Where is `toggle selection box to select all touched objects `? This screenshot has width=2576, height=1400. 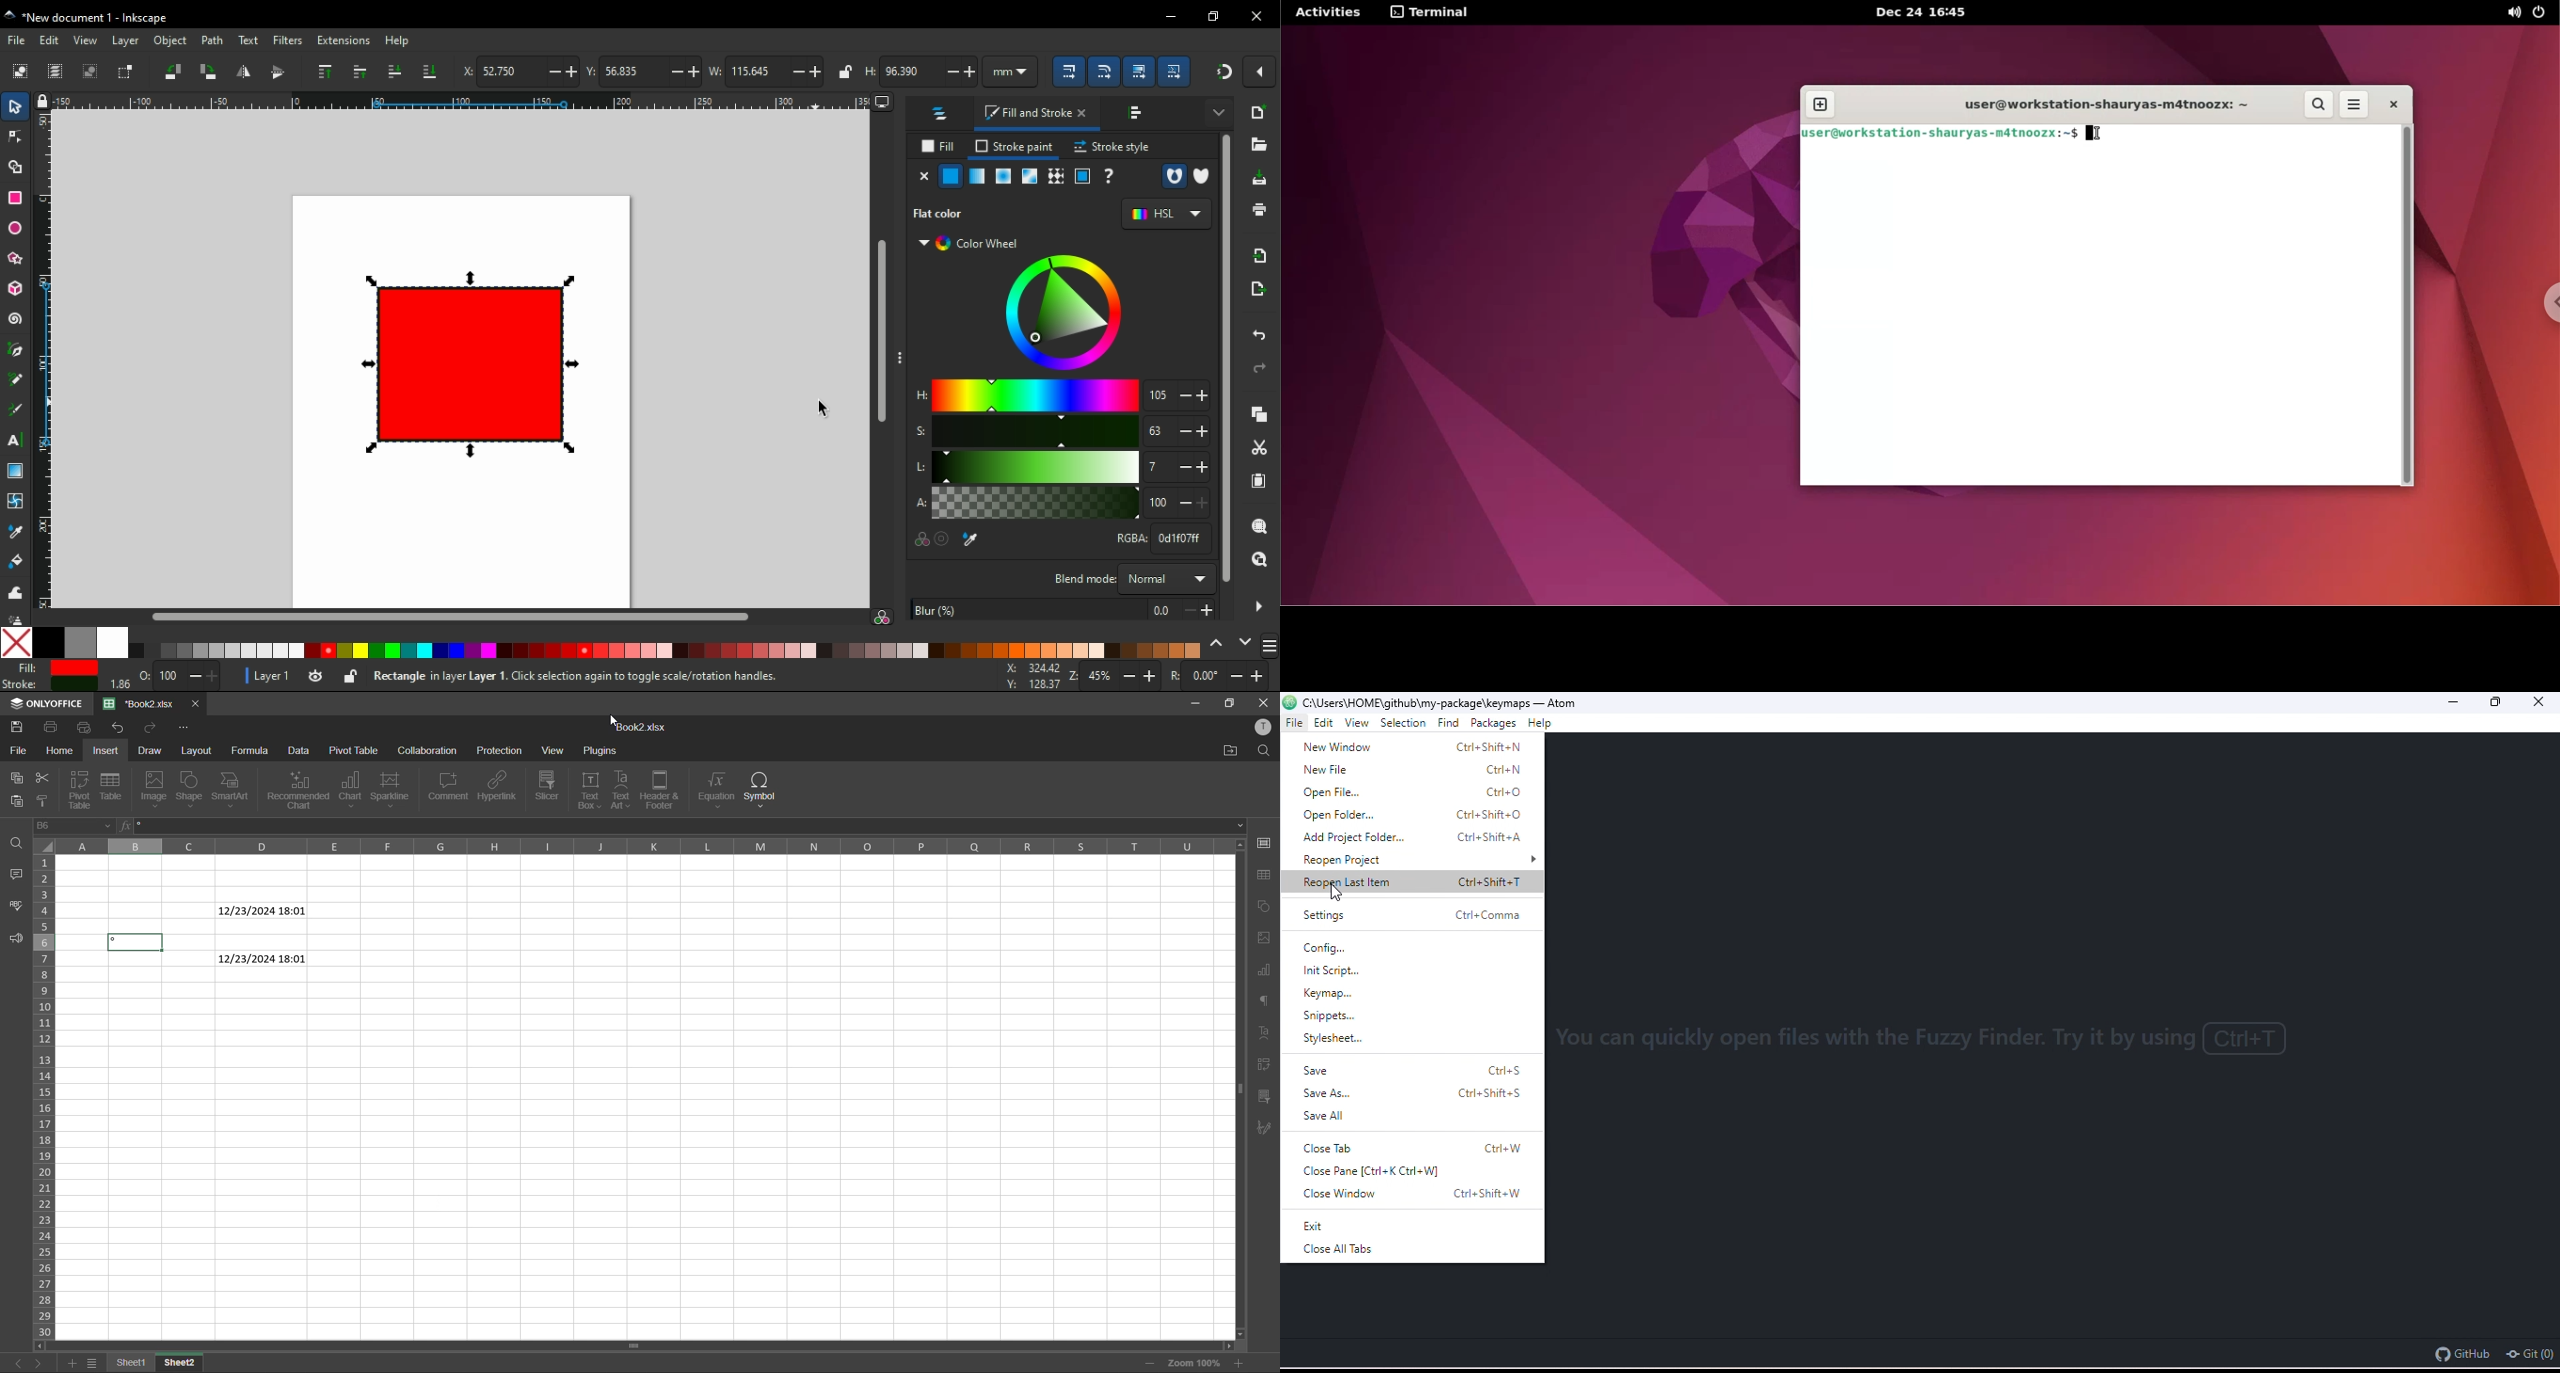 toggle selection box to select all touched objects  is located at coordinates (125, 72).